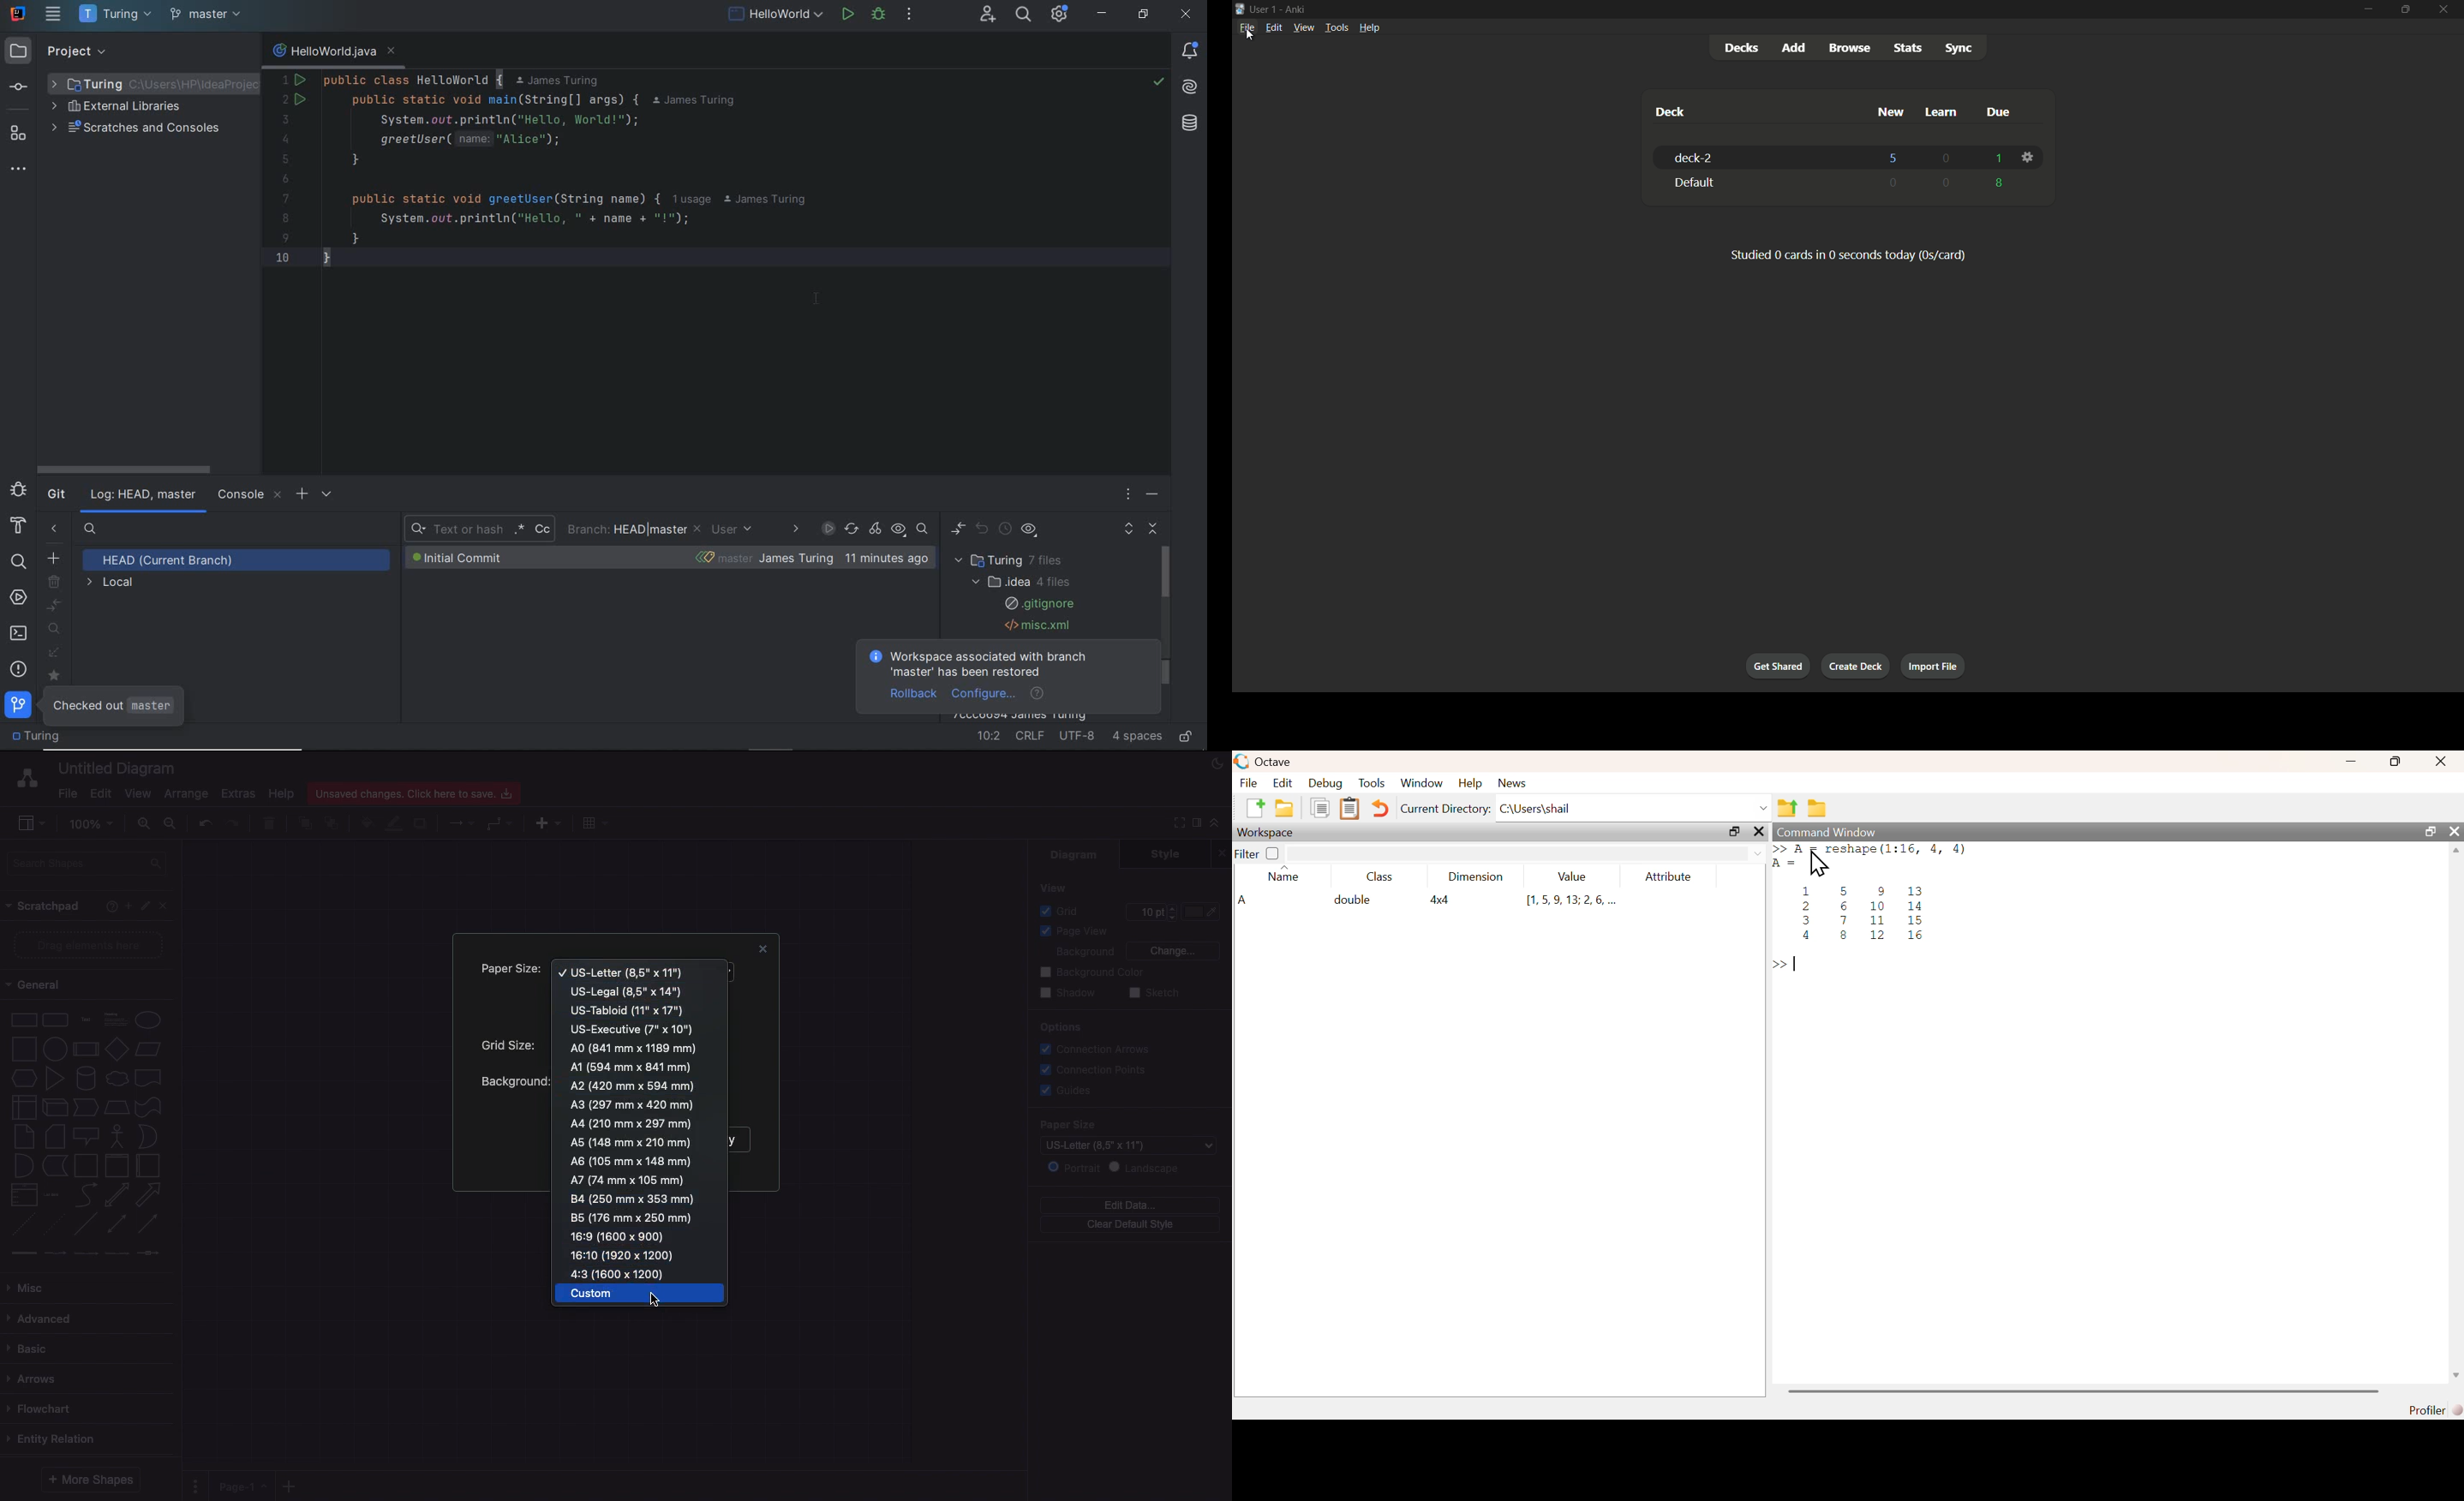 The height and width of the screenshot is (1512, 2464). What do you see at coordinates (1068, 992) in the screenshot?
I see `Shadow` at bounding box center [1068, 992].